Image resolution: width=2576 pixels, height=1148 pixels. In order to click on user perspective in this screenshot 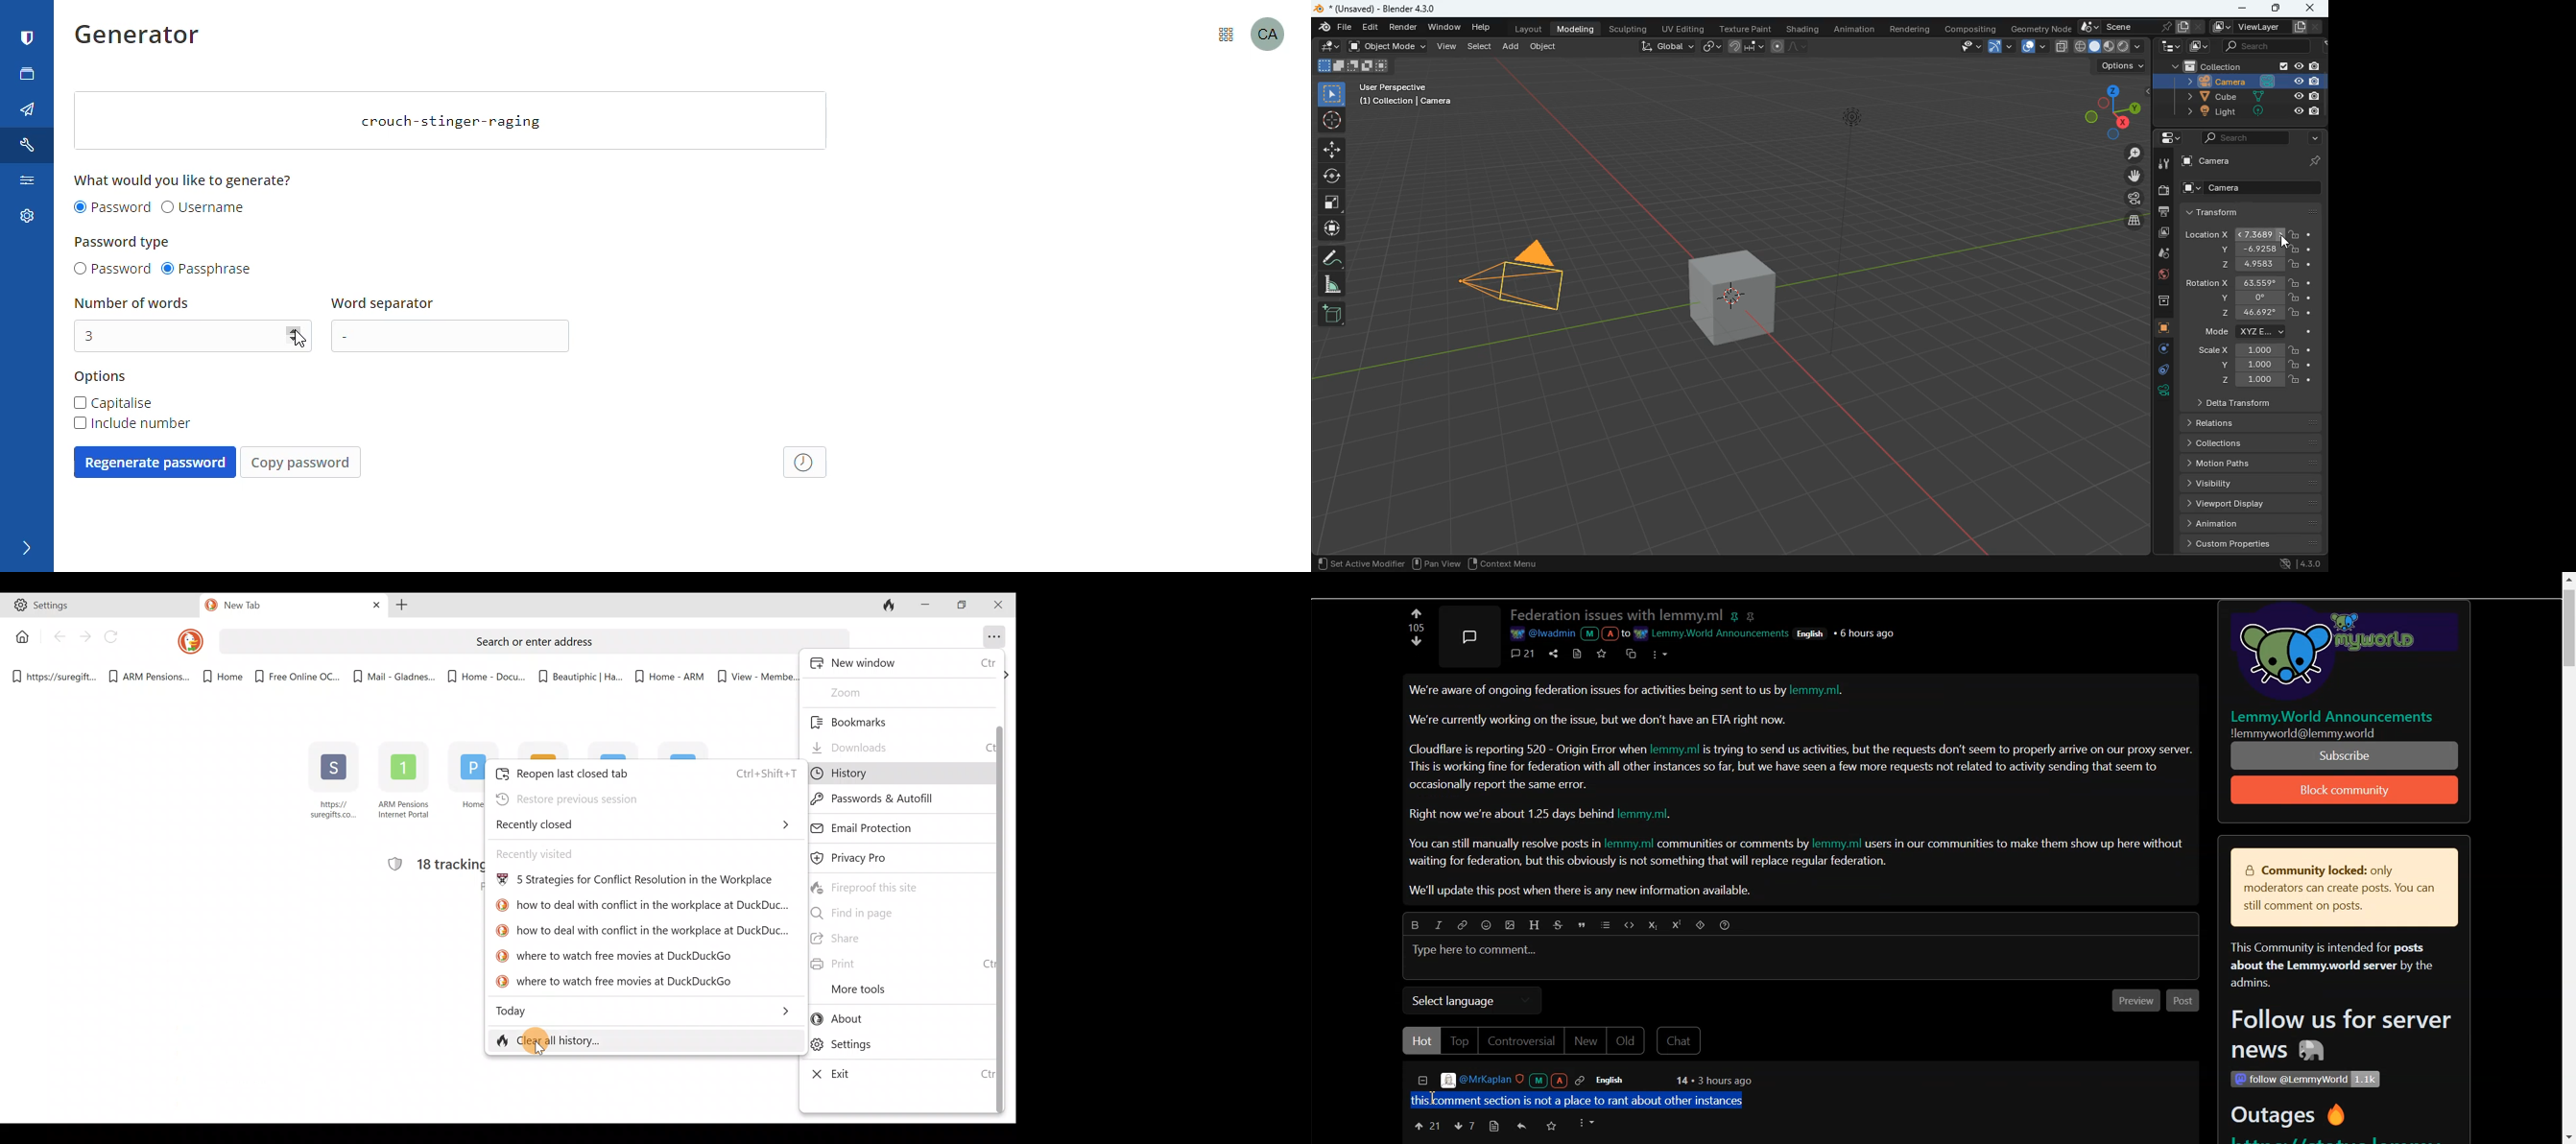, I will do `click(1404, 97)`.